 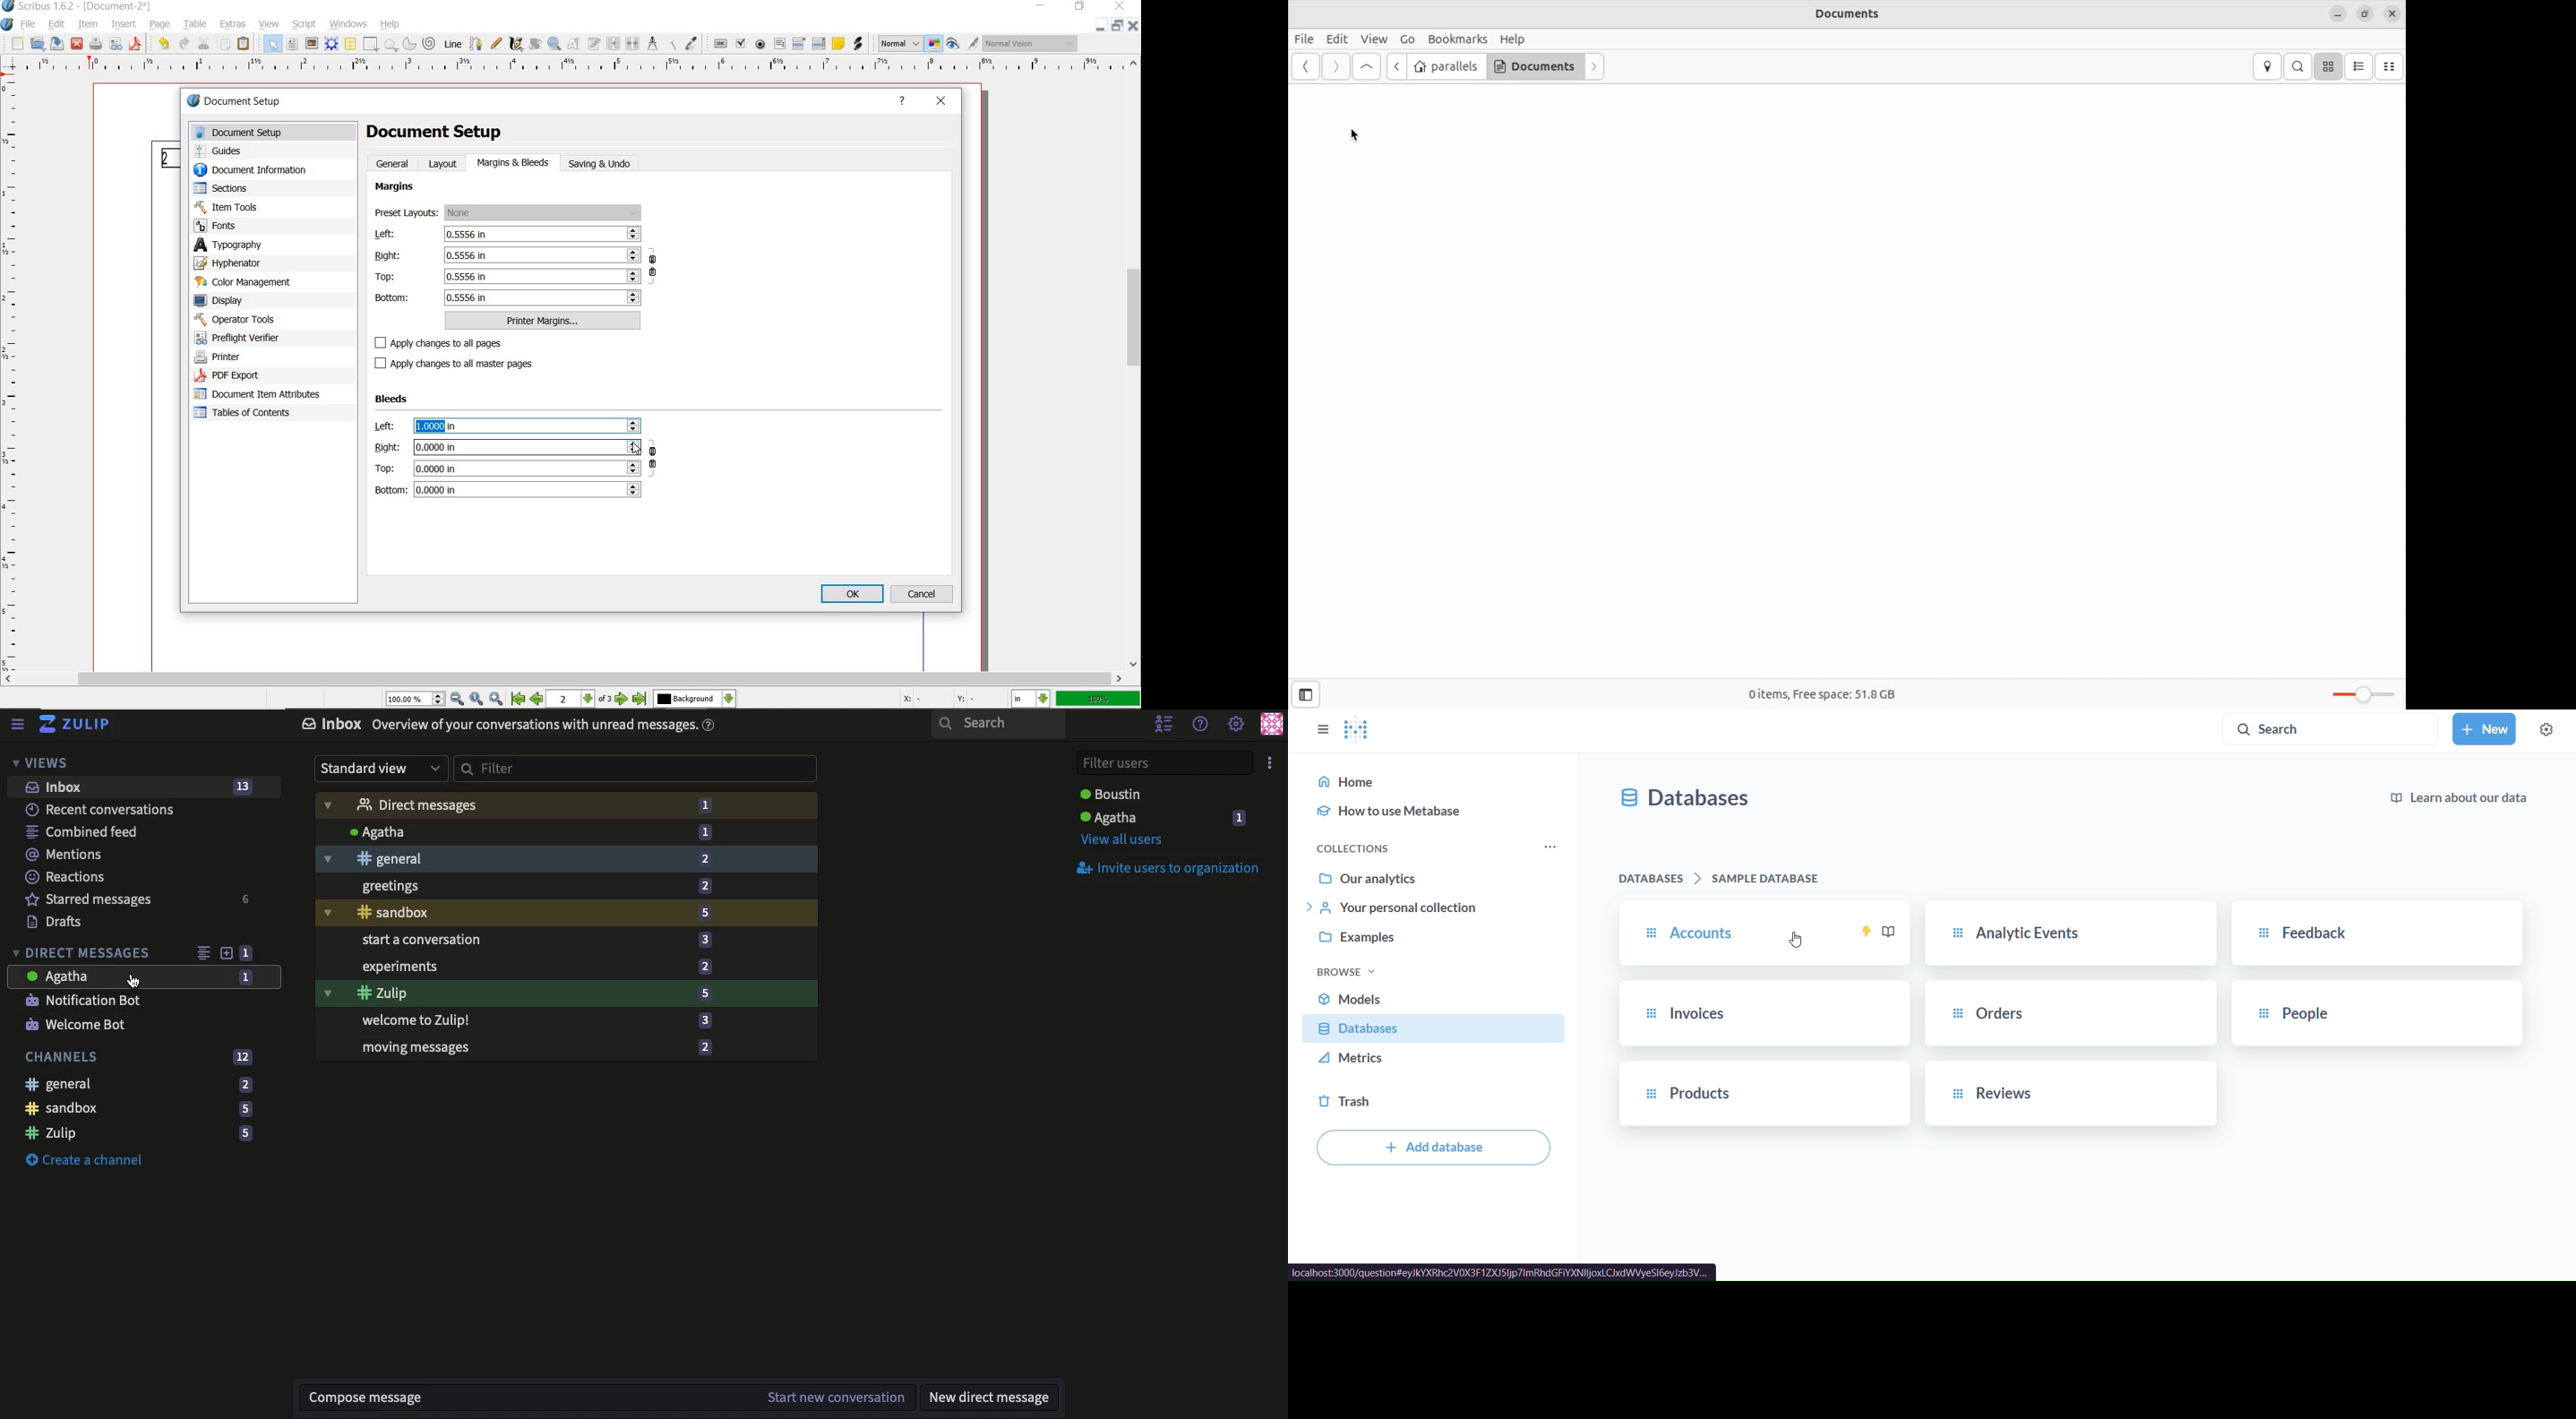 I want to click on save as pdf, so click(x=135, y=44).